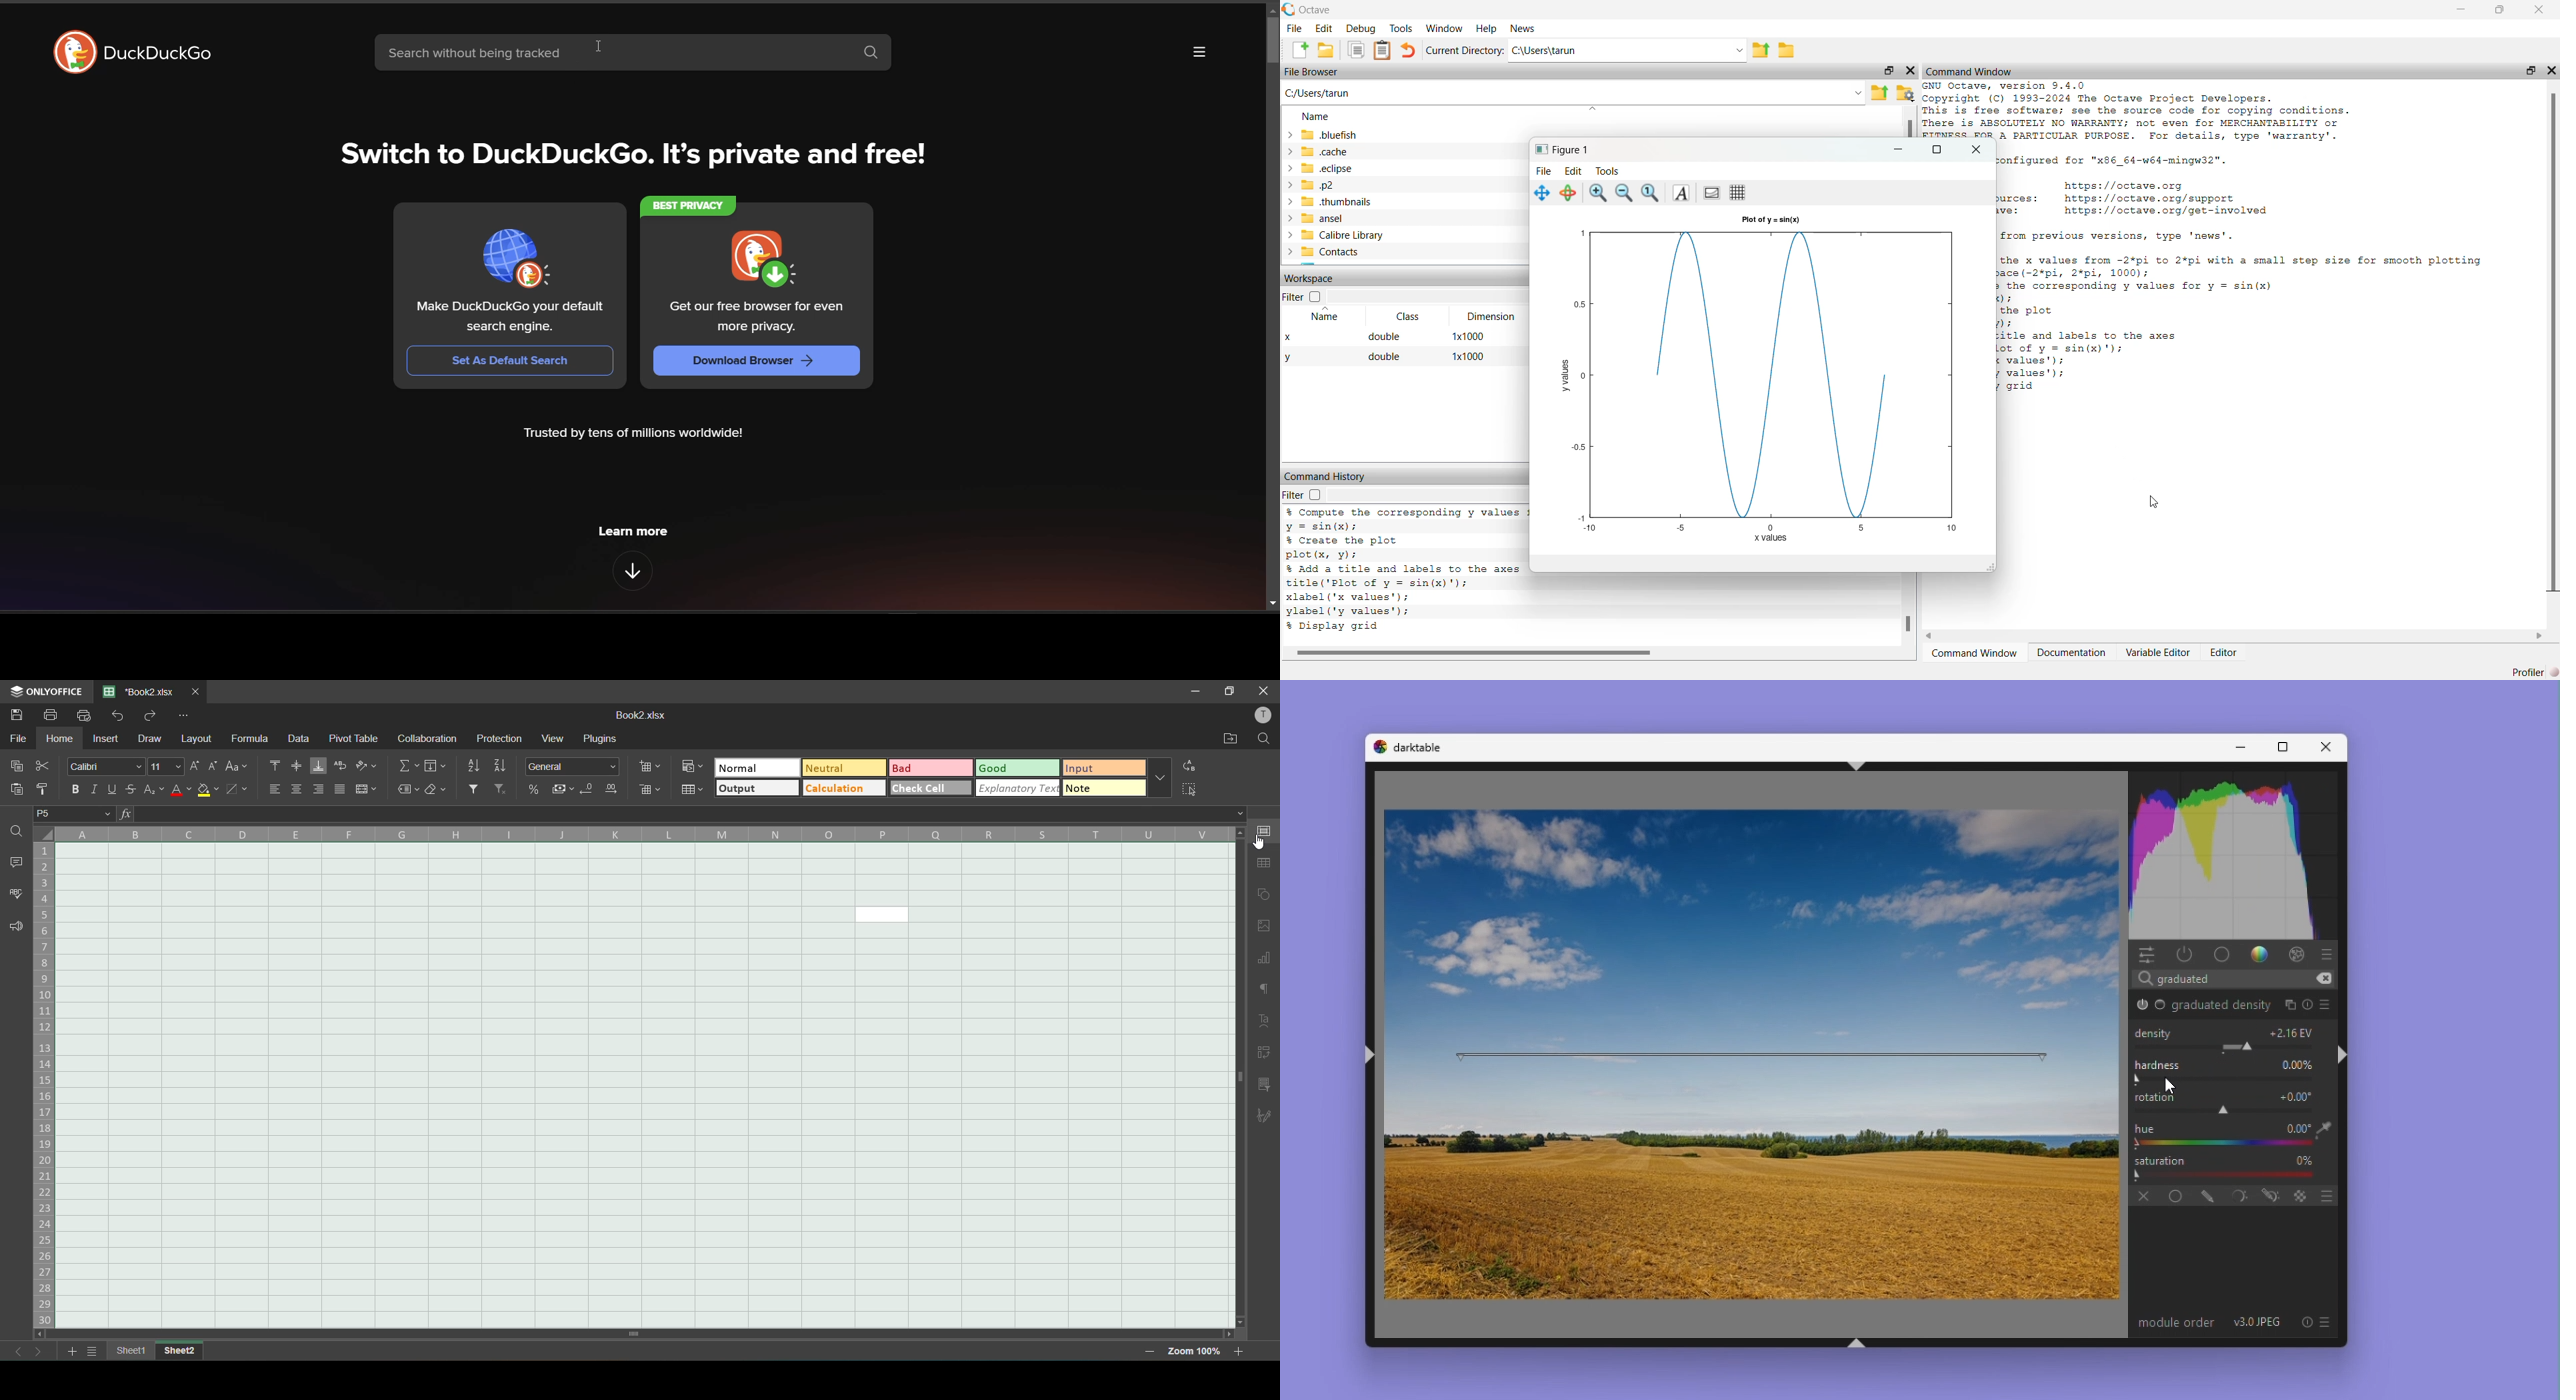  I want to click on 0%, so click(2303, 1160).